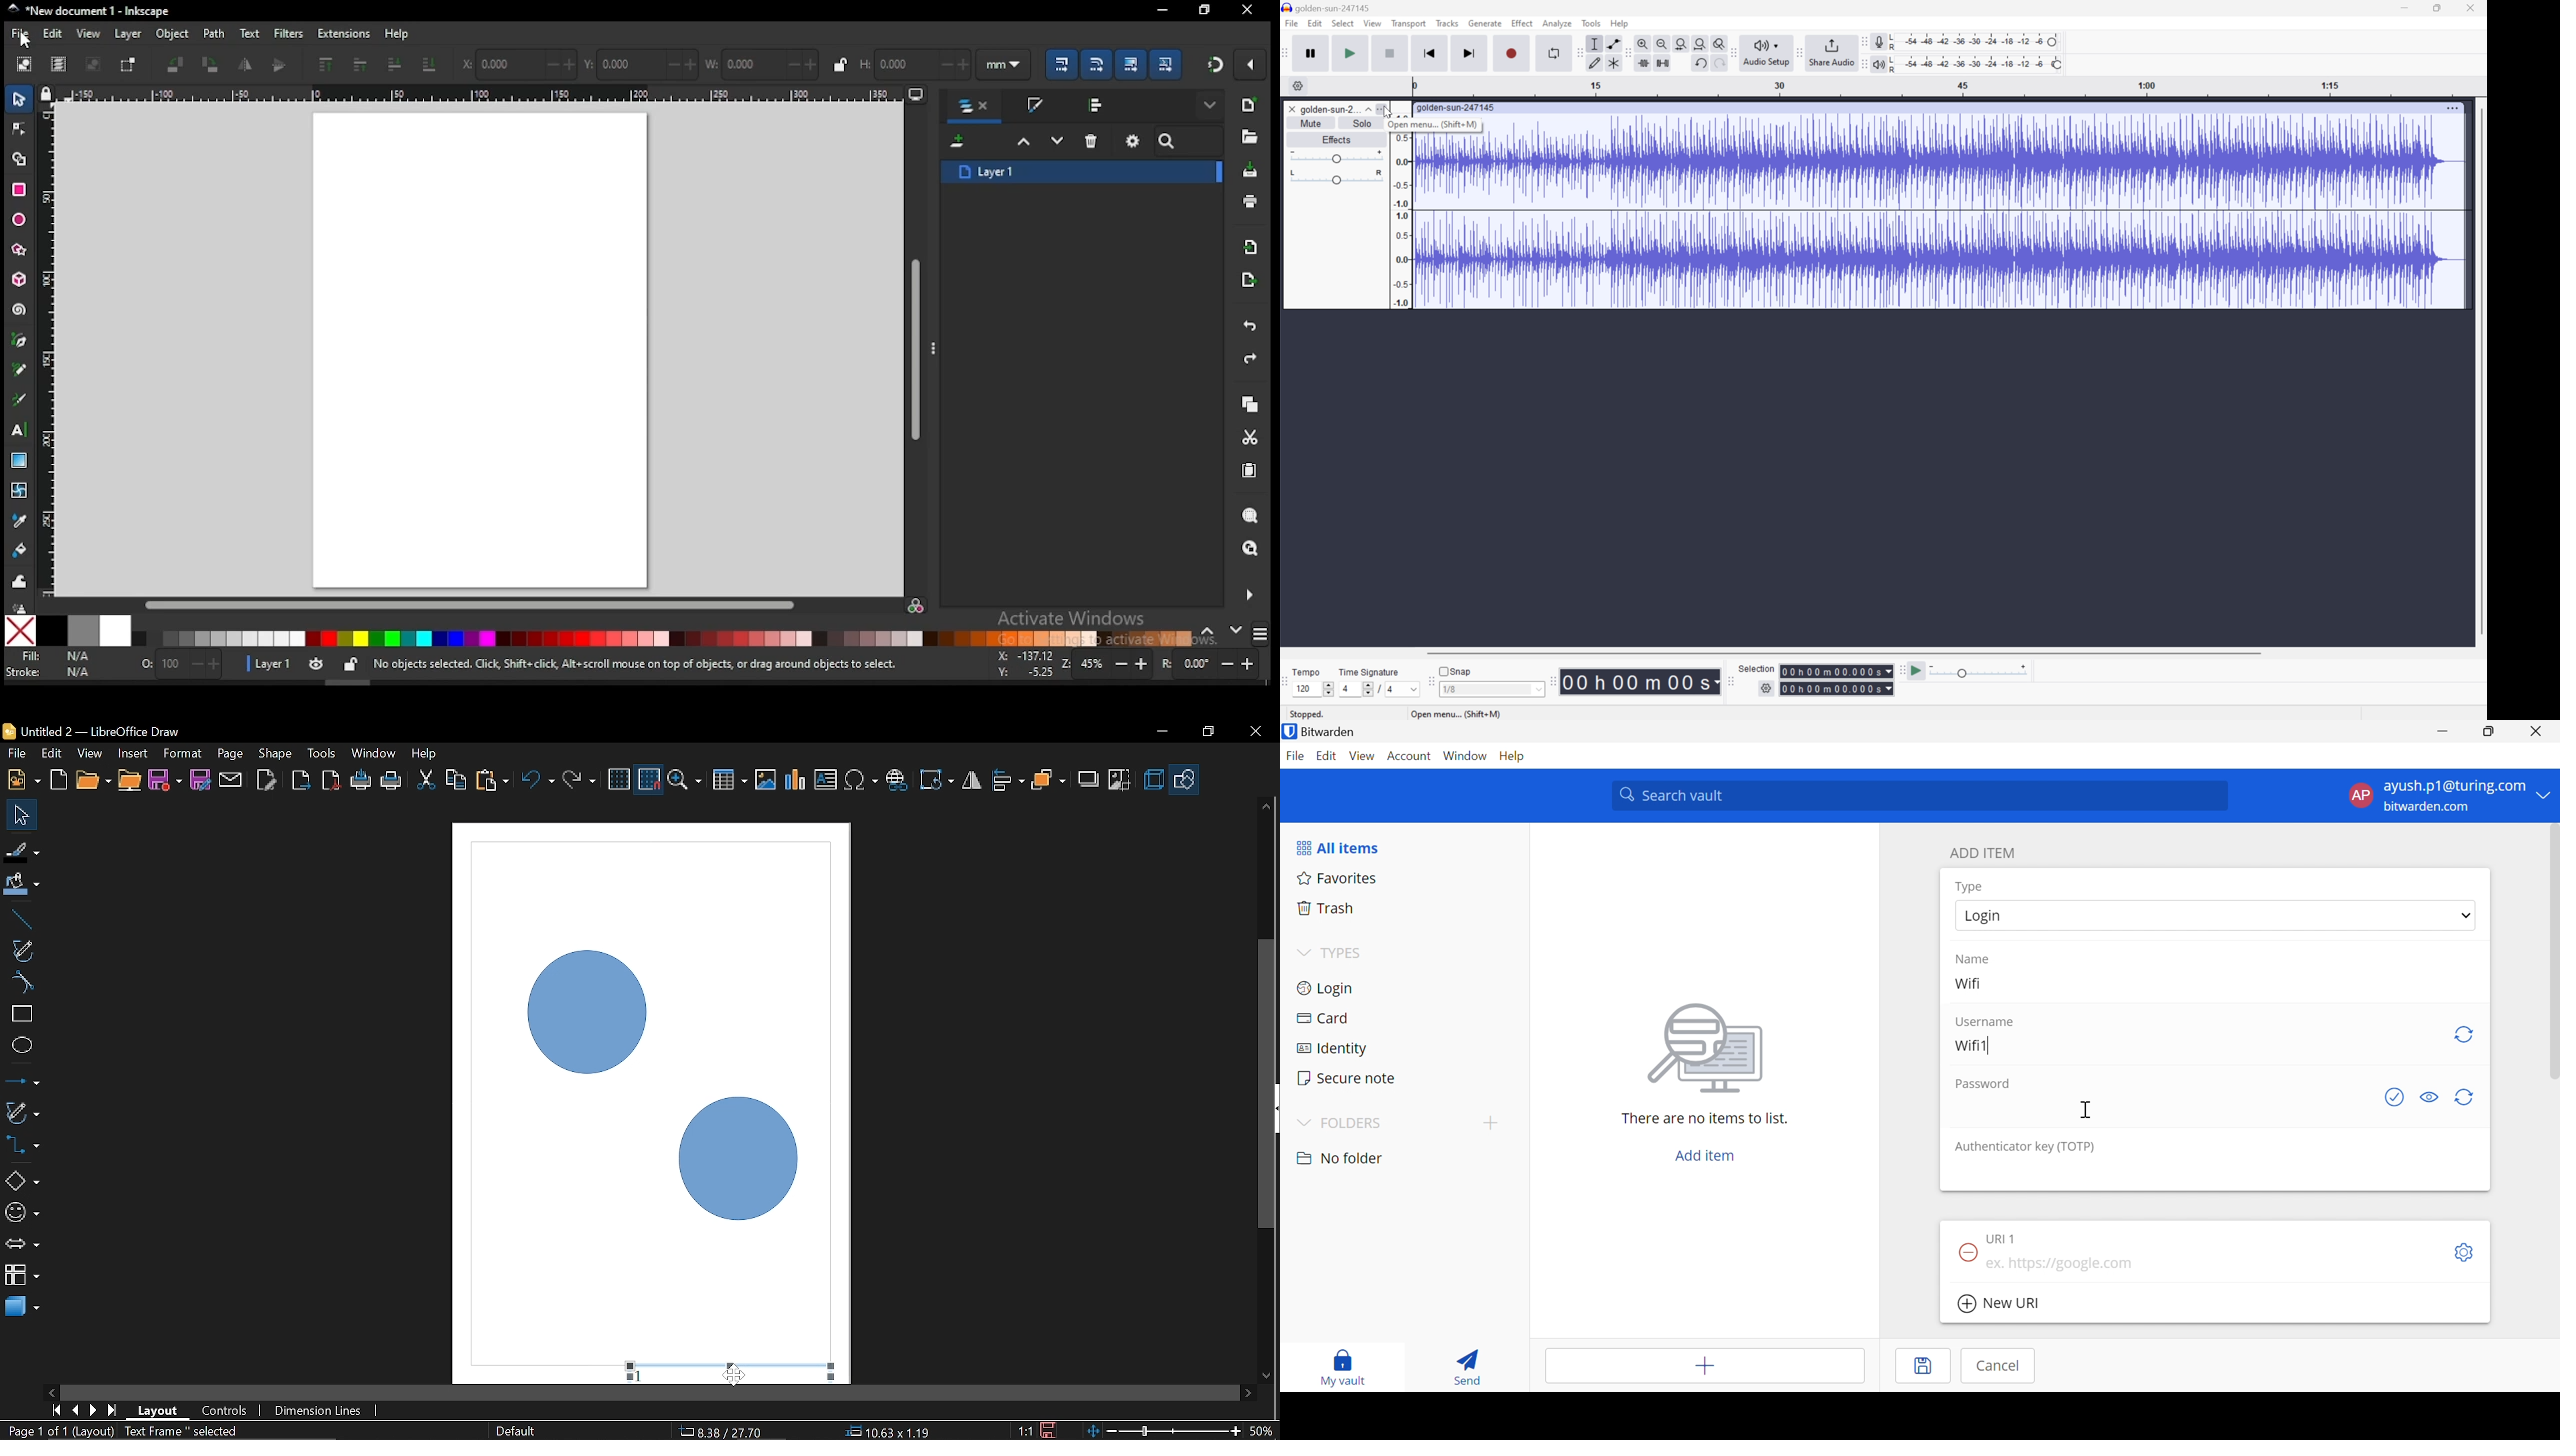 This screenshot has width=2576, height=1456. I want to click on Skip to end, so click(1471, 51).